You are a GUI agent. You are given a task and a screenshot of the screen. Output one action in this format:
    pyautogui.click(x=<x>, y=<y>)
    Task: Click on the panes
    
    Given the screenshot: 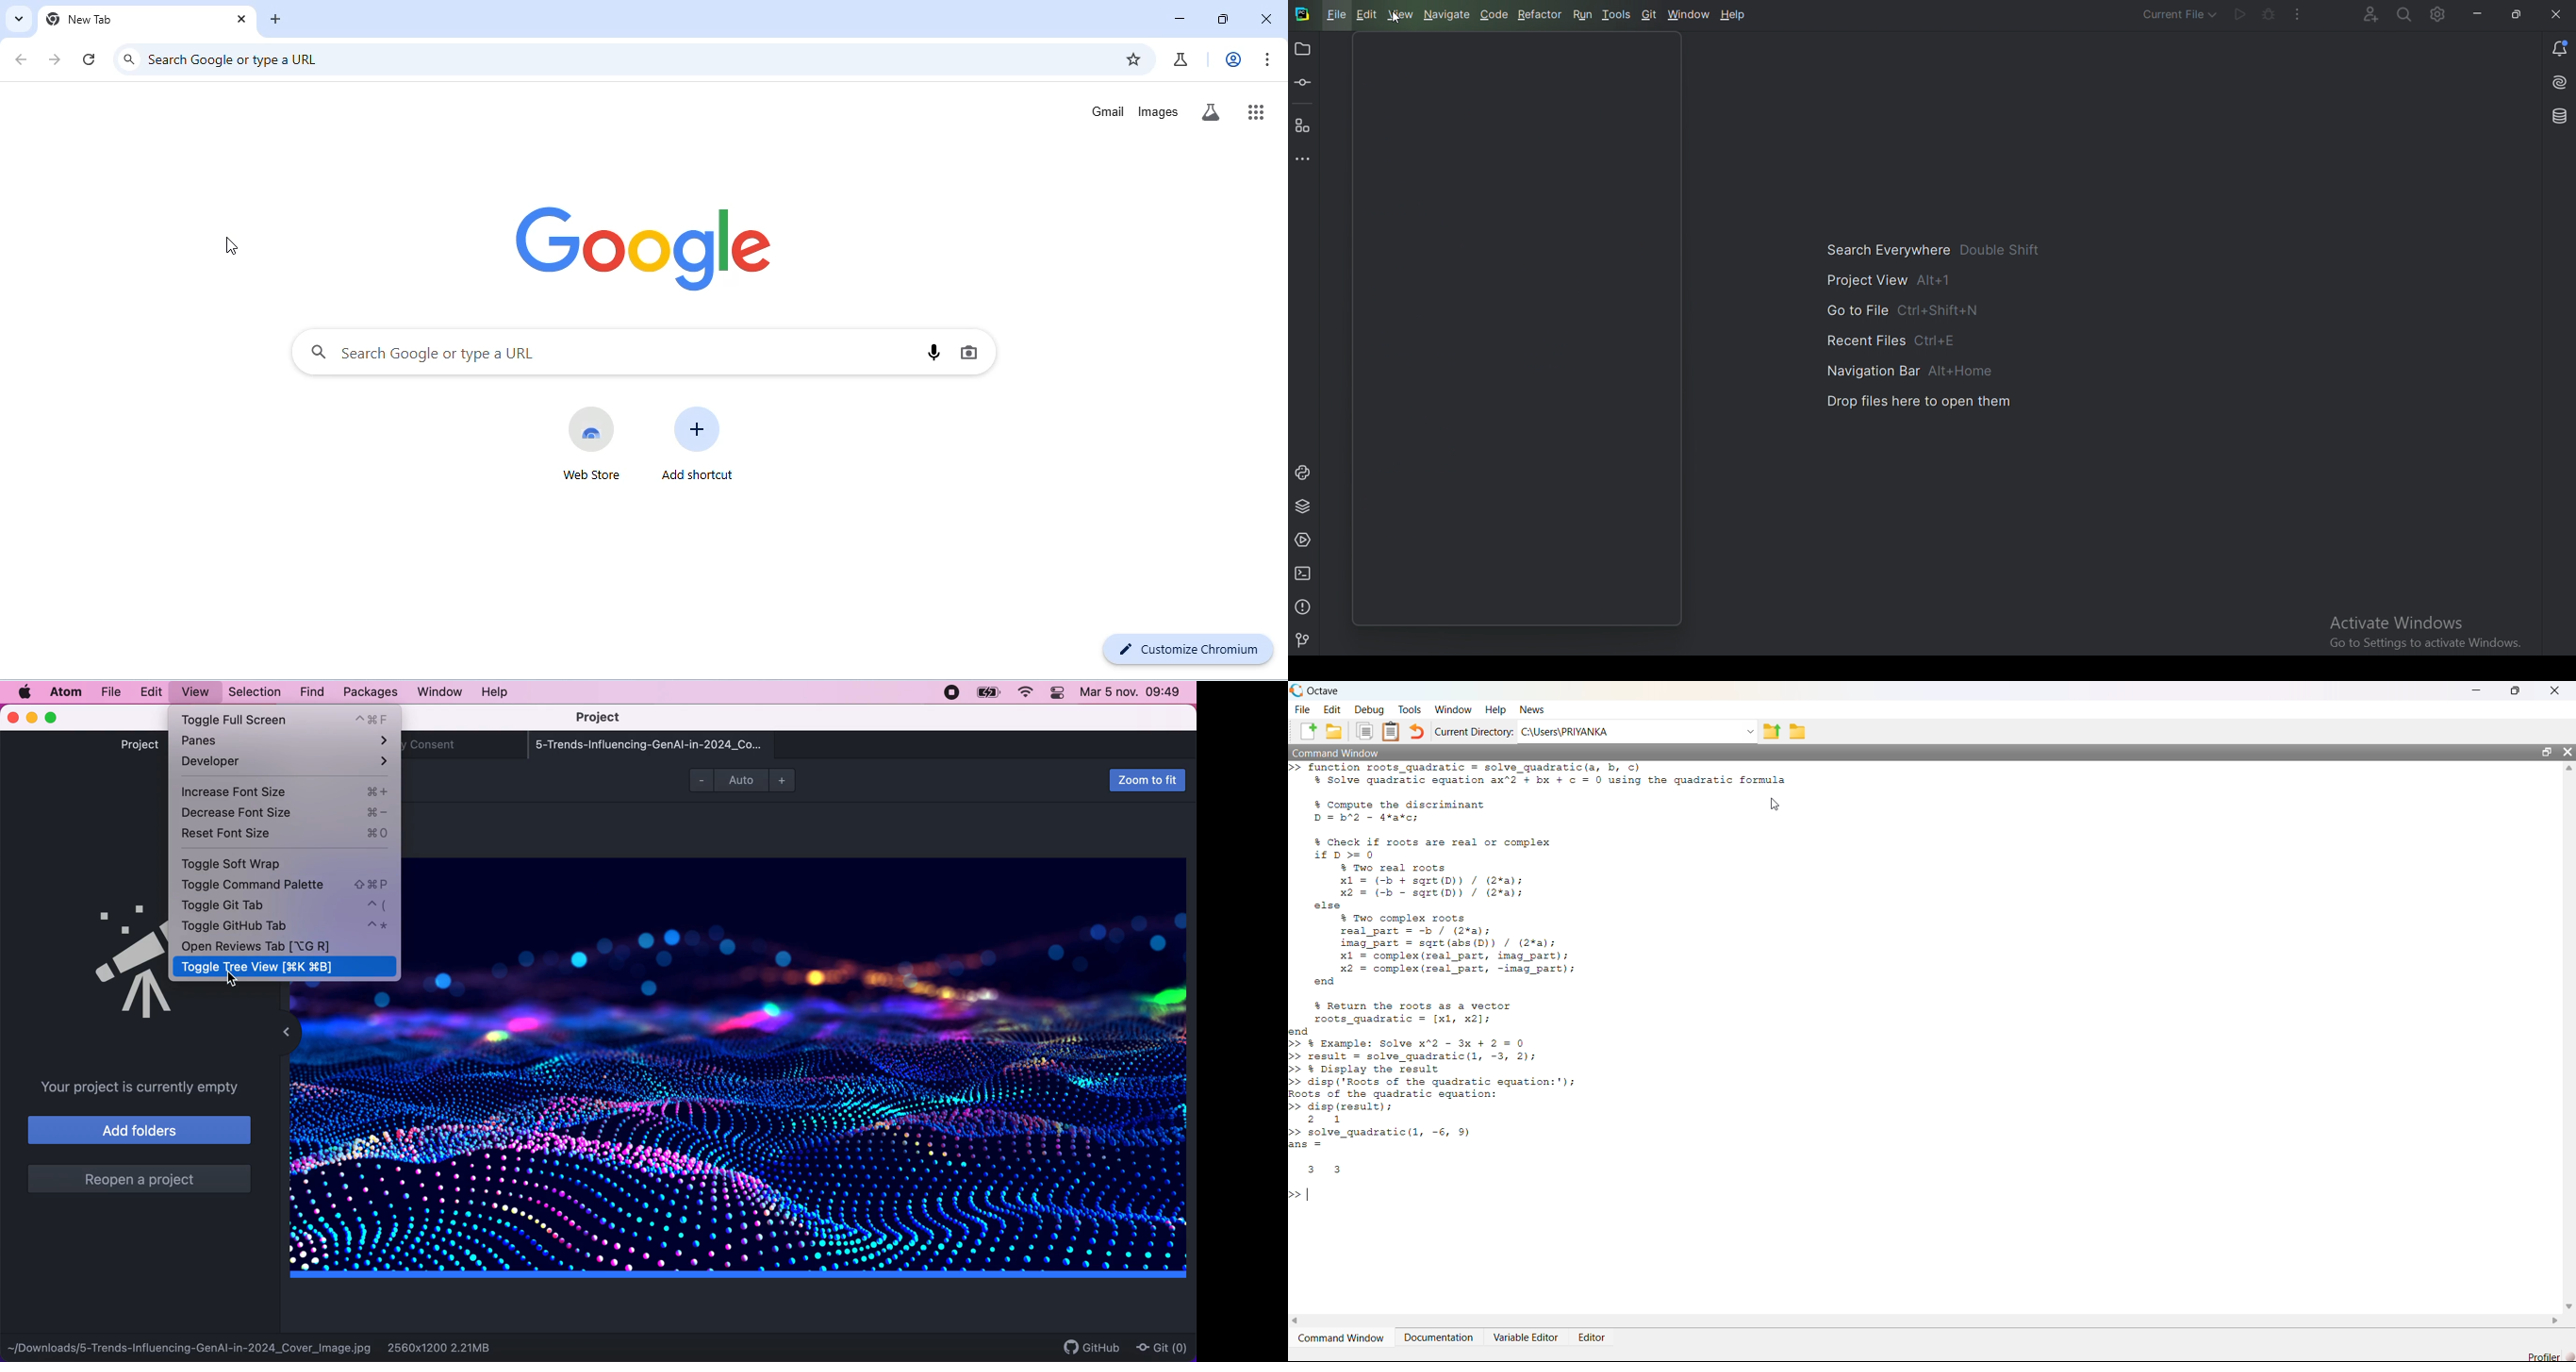 What is the action you would take?
    pyautogui.click(x=286, y=741)
    